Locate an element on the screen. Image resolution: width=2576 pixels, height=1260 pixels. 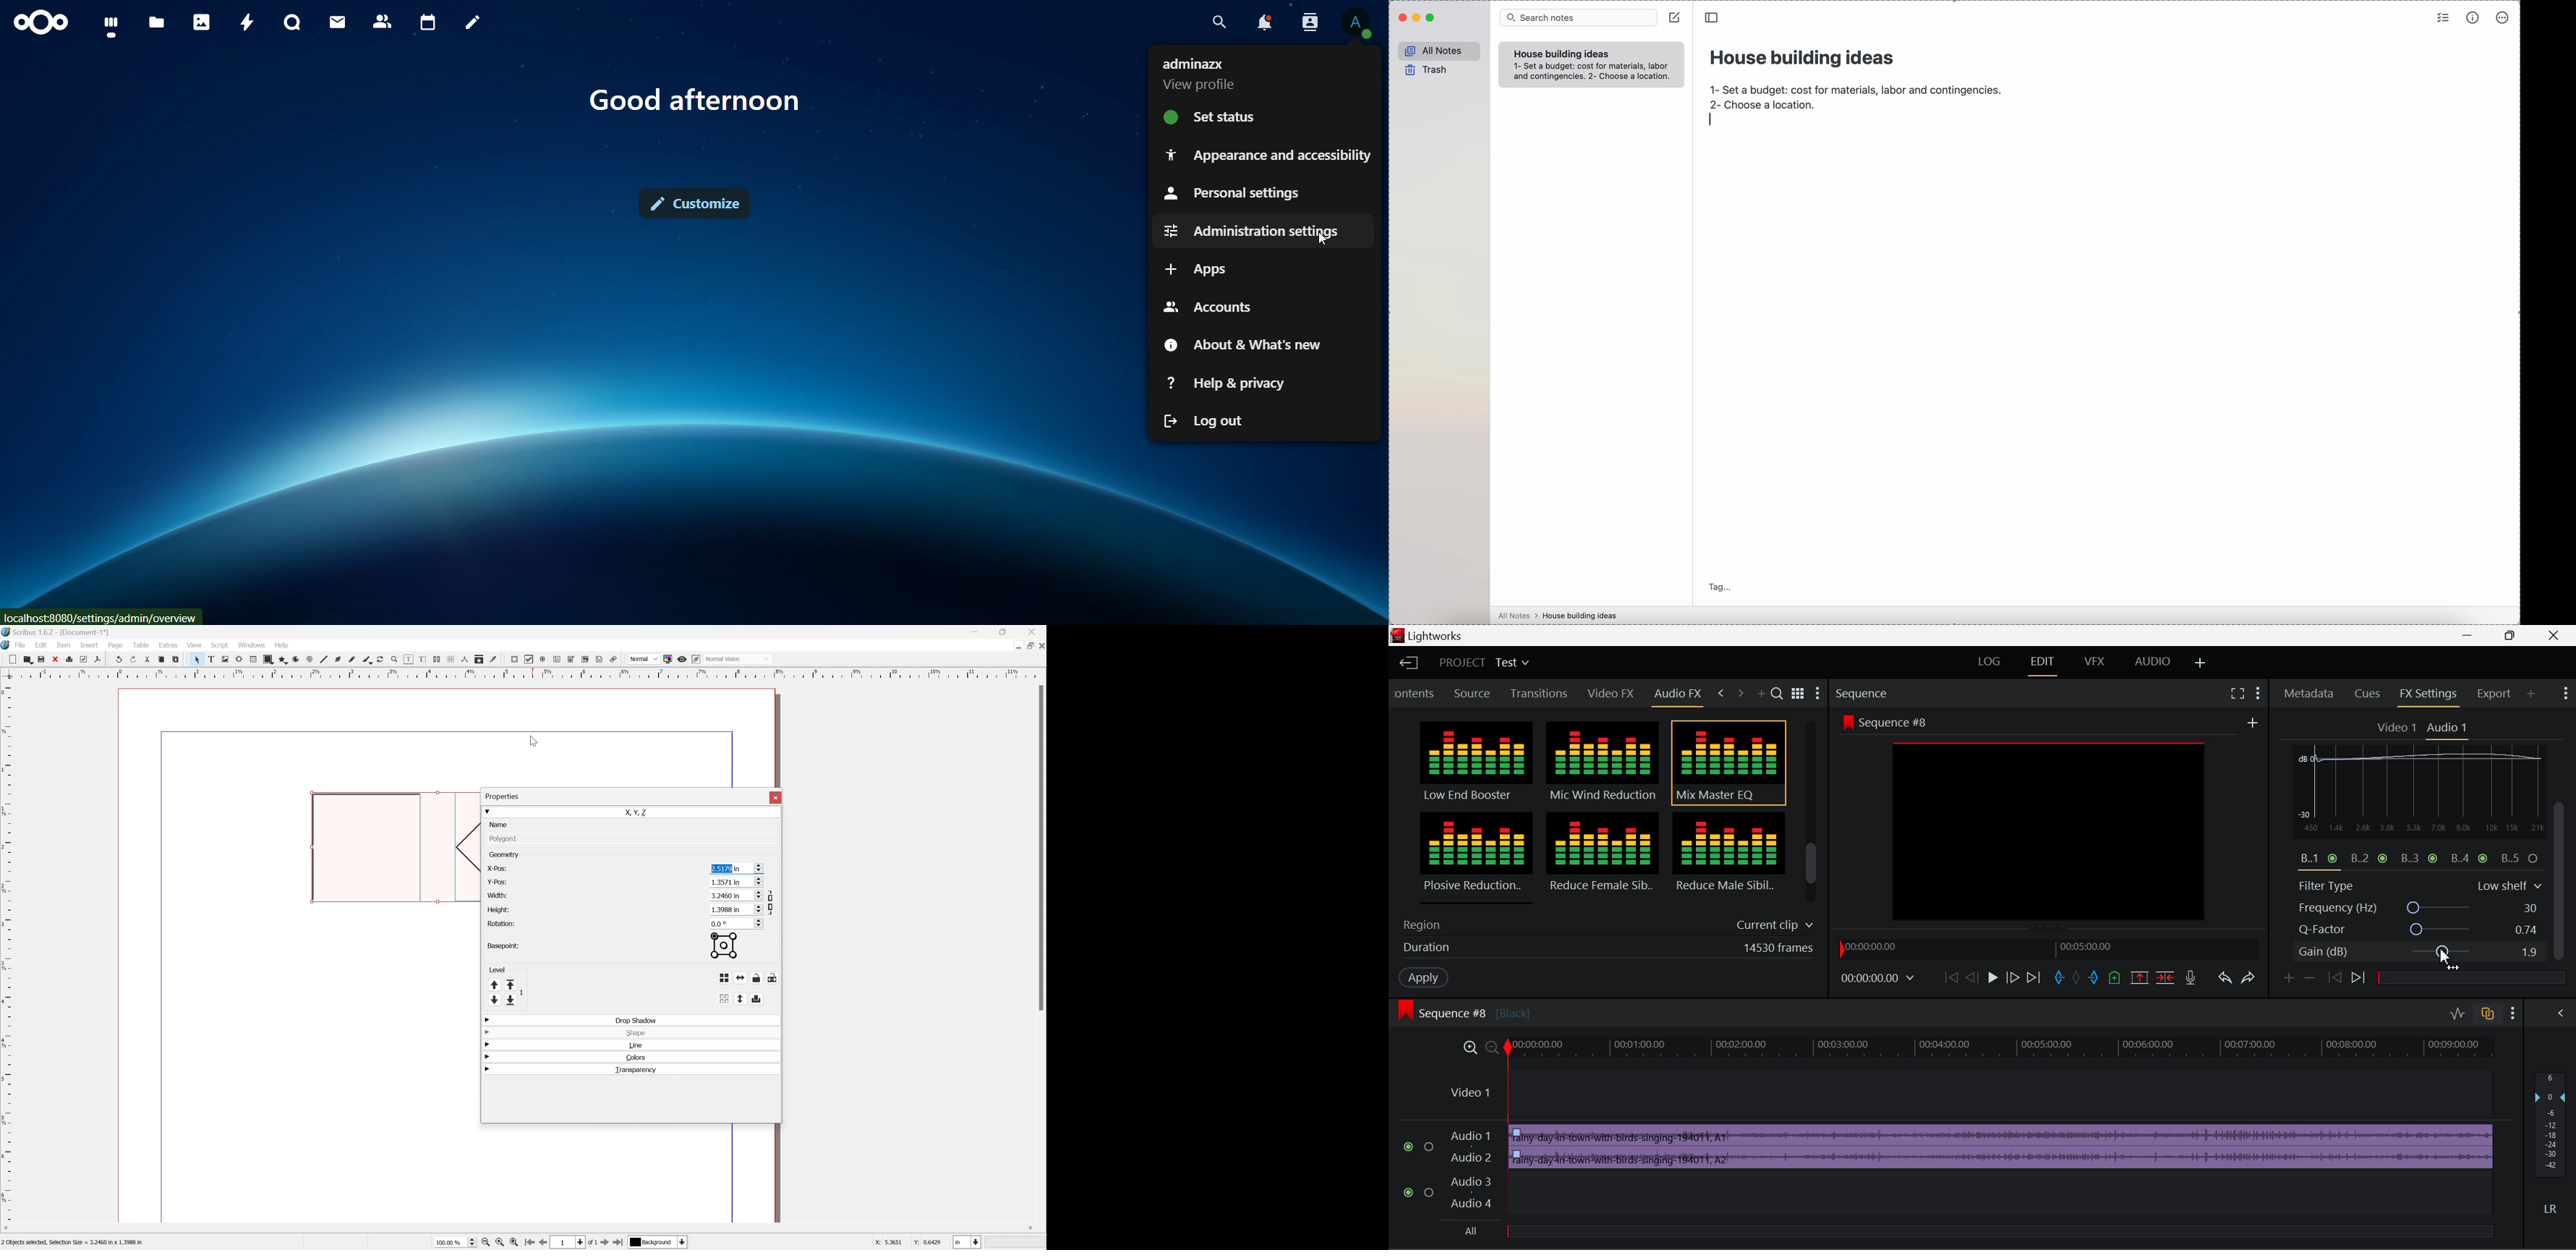
view is located at coordinates (196, 645).